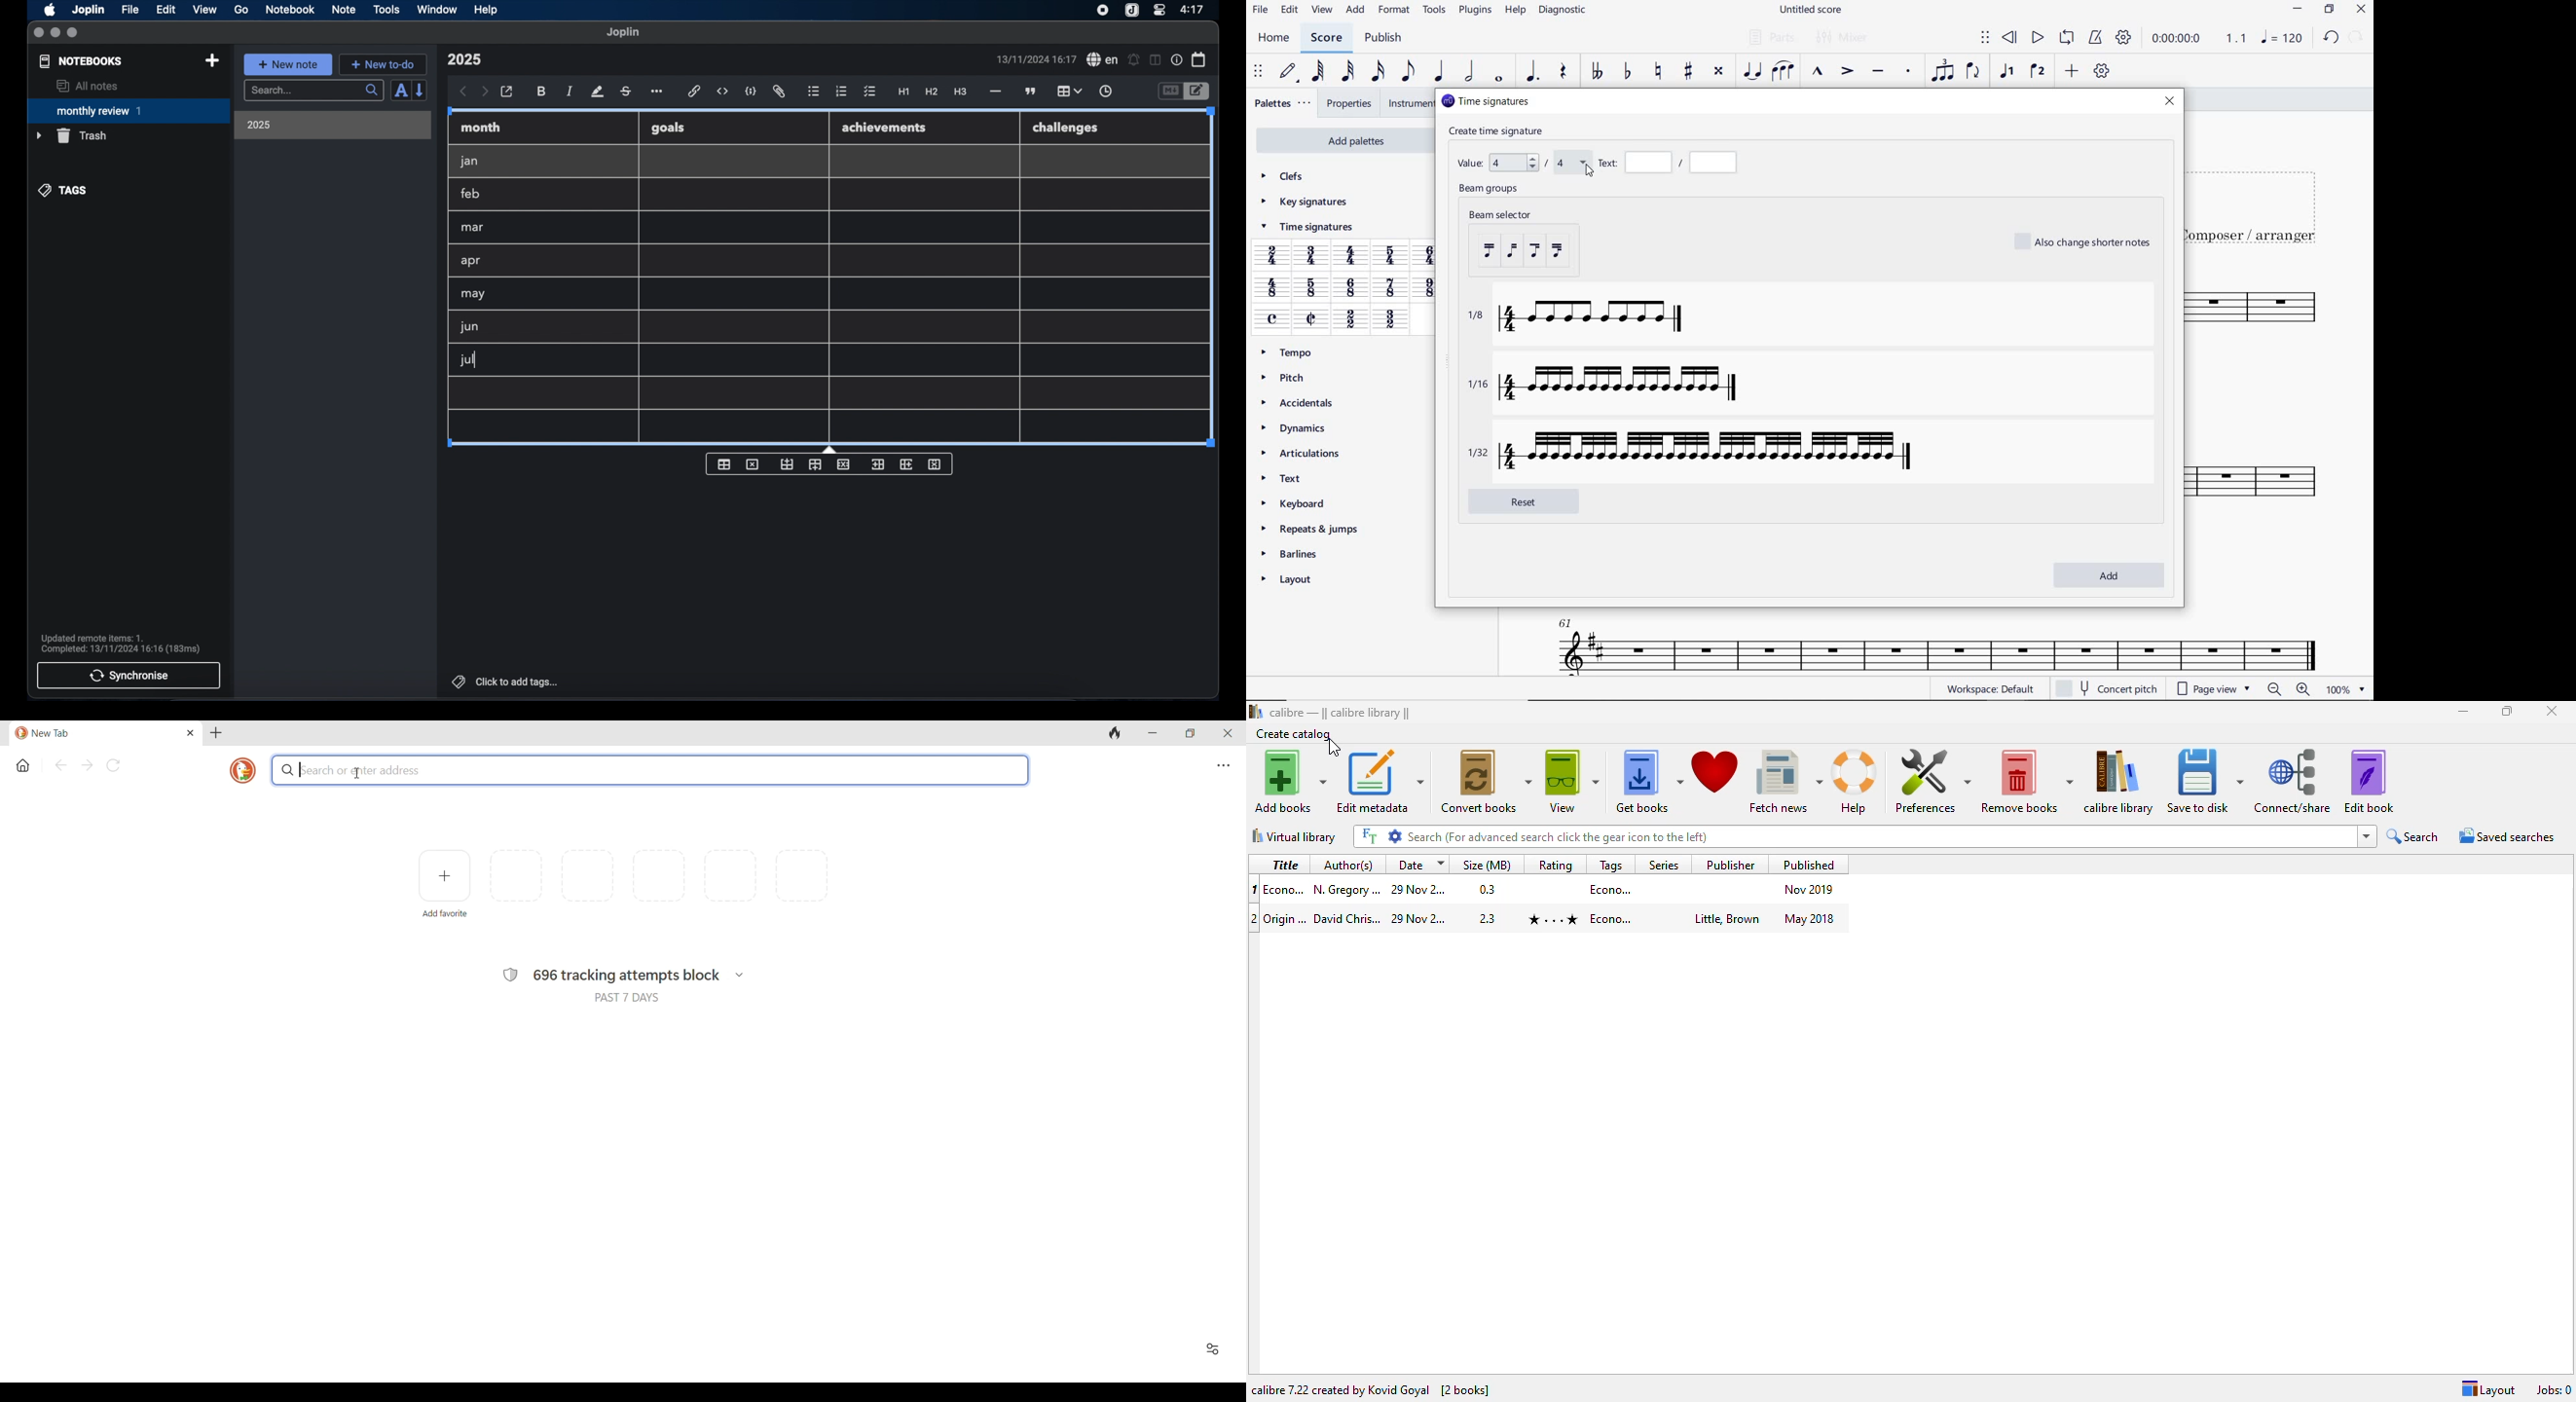 The image size is (2576, 1428). What do you see at coordinates (1341, 1389) in the screenshot?
I see `calibre 7.22 created by Kovid Goyal` at bounding box center [1341, 1389].